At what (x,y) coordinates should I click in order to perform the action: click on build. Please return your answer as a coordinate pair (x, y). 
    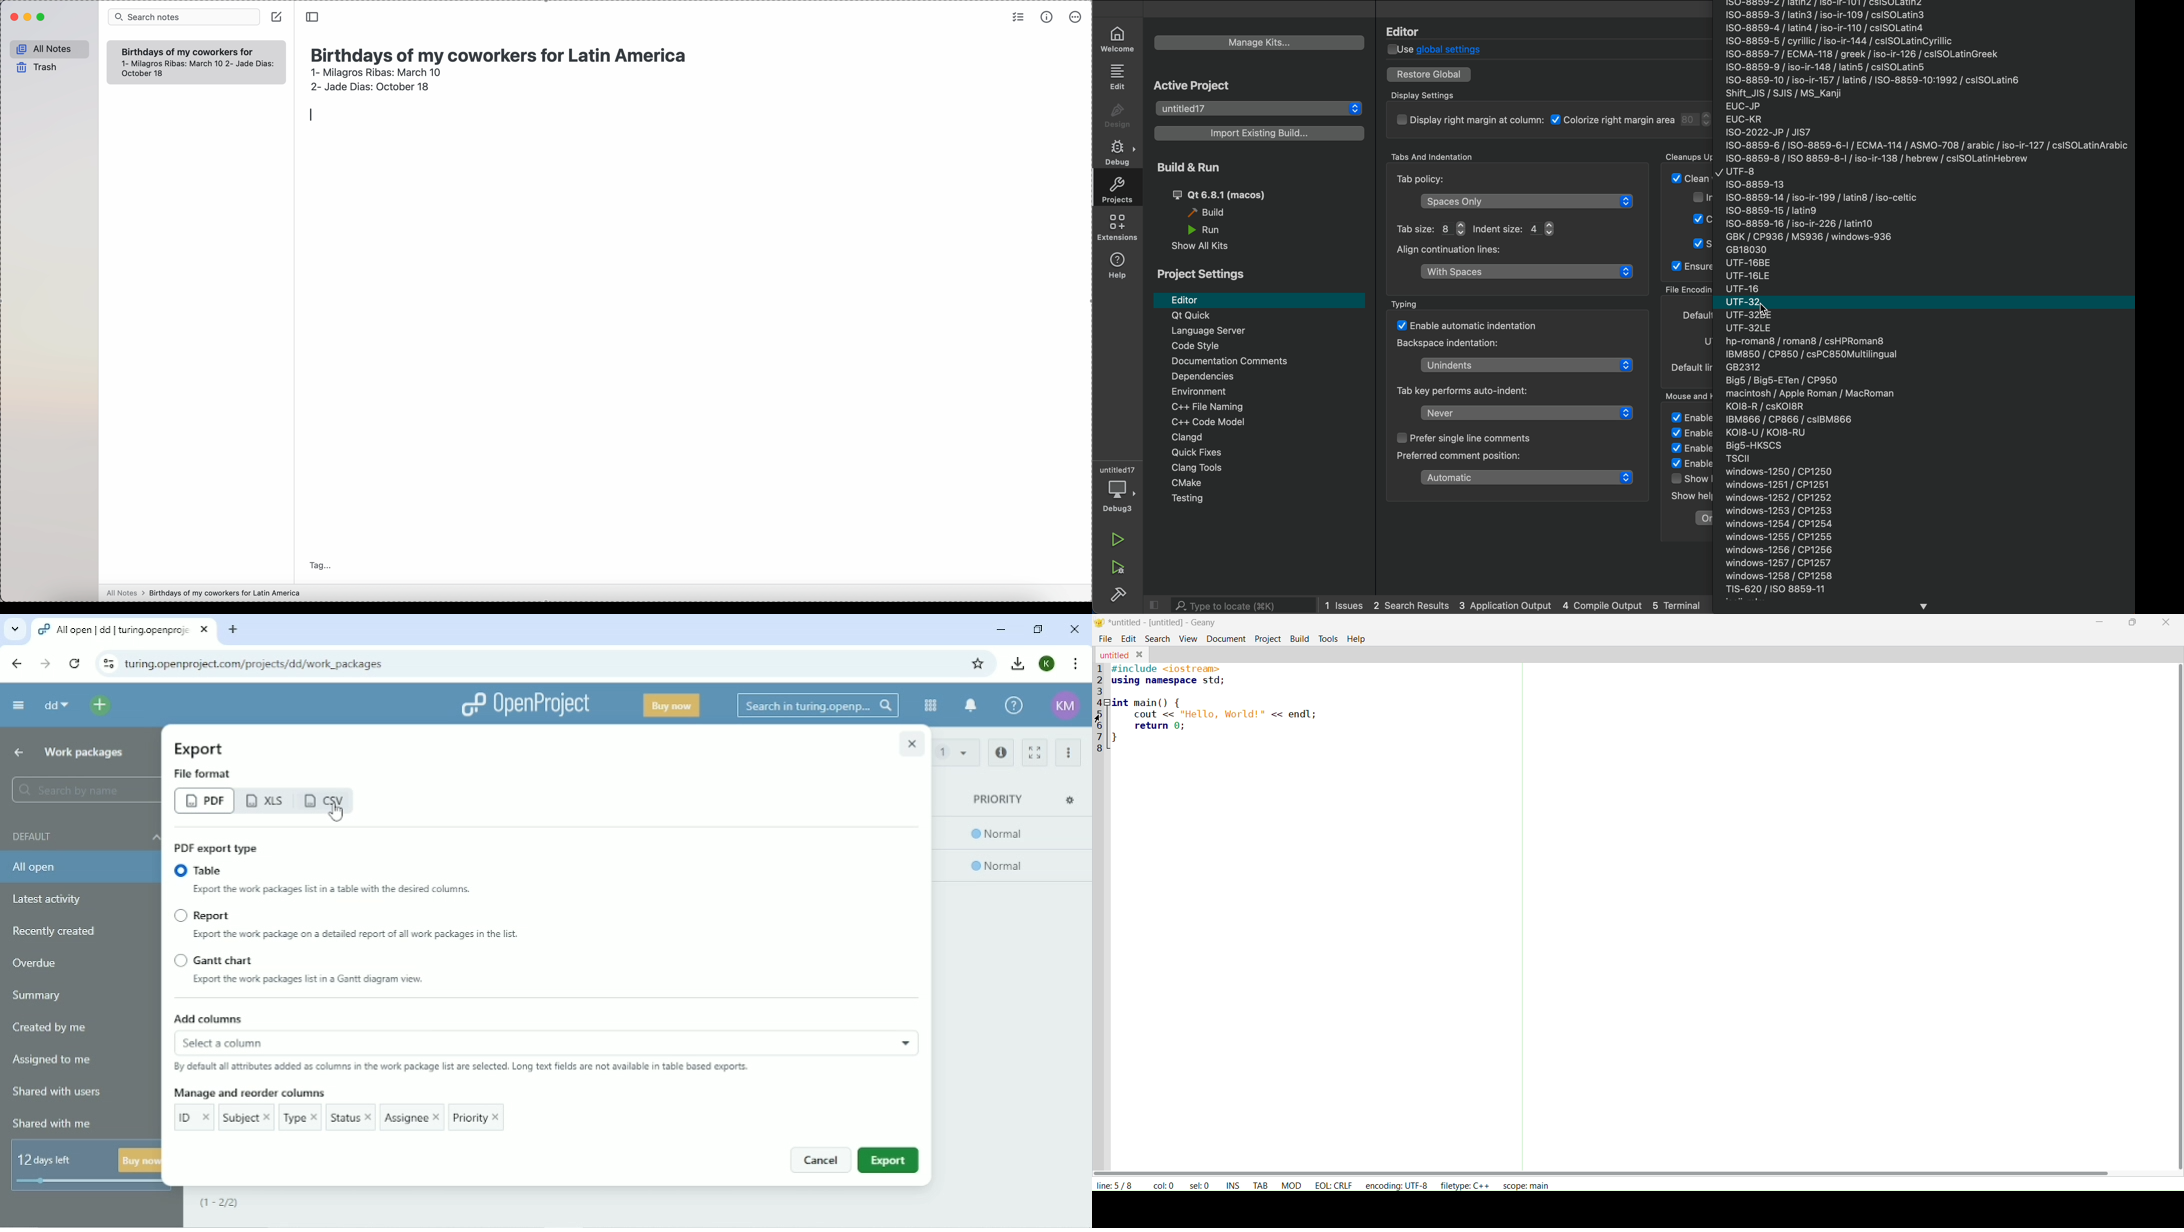
    Looking at the image, I should click on (1121, 594).